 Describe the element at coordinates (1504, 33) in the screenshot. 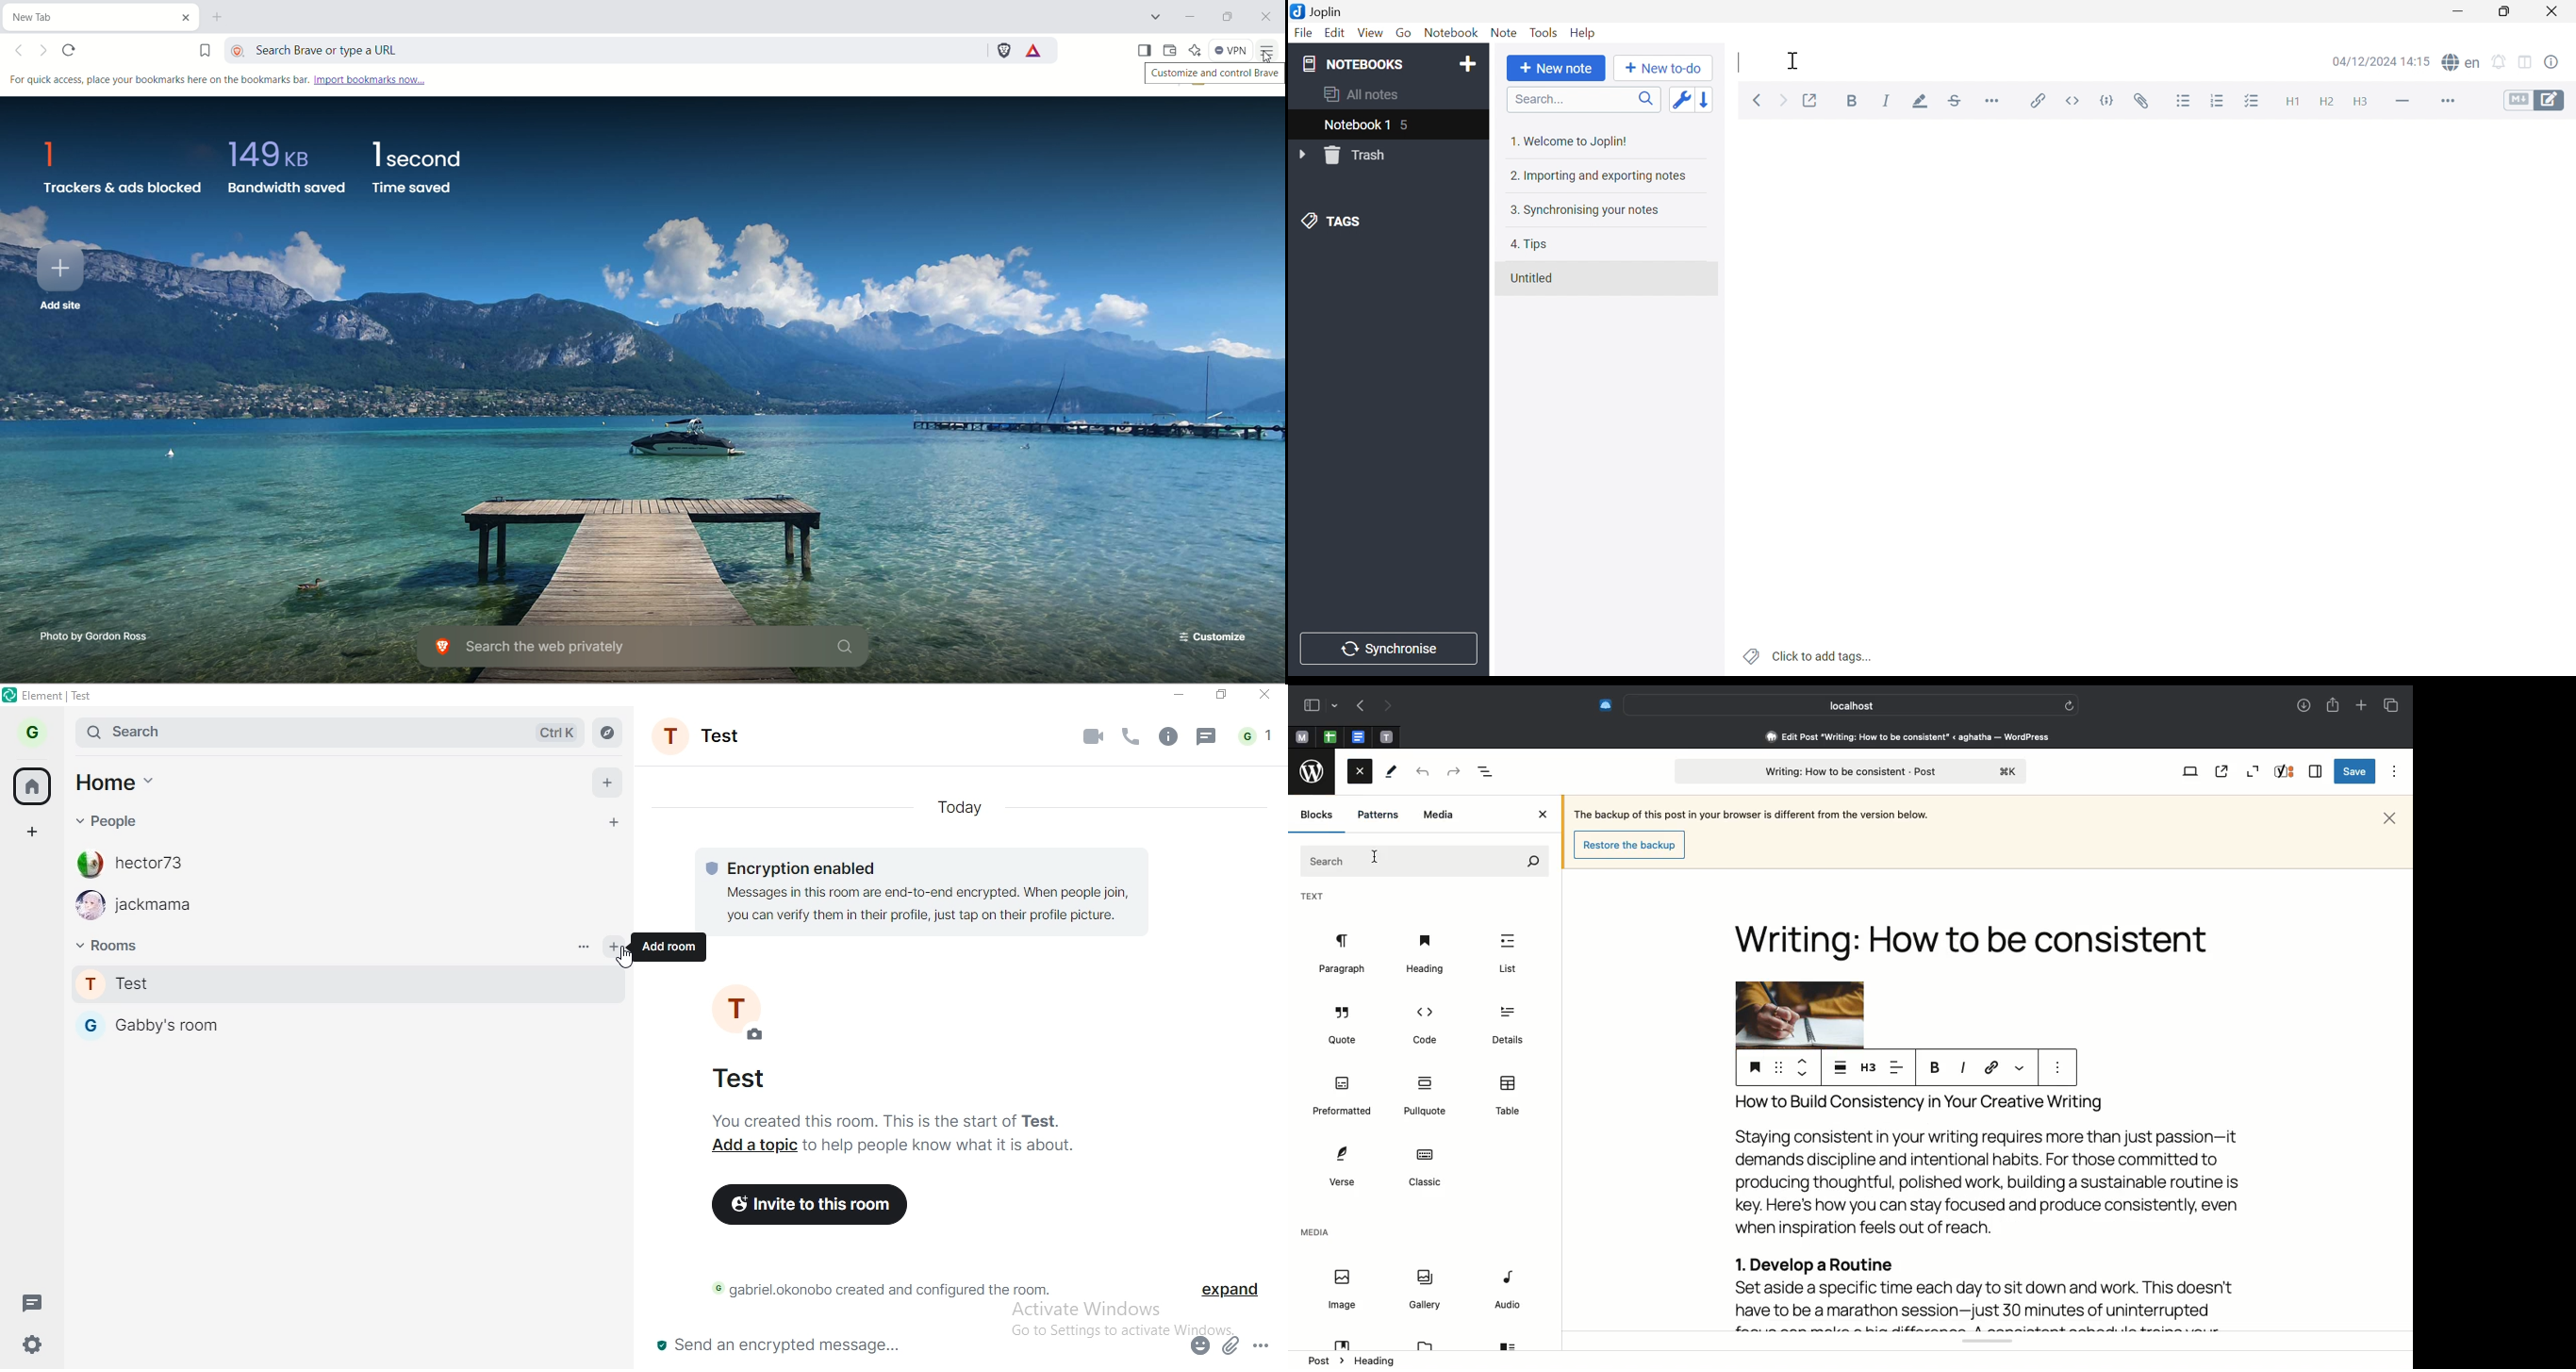

I see `Note` at that location.